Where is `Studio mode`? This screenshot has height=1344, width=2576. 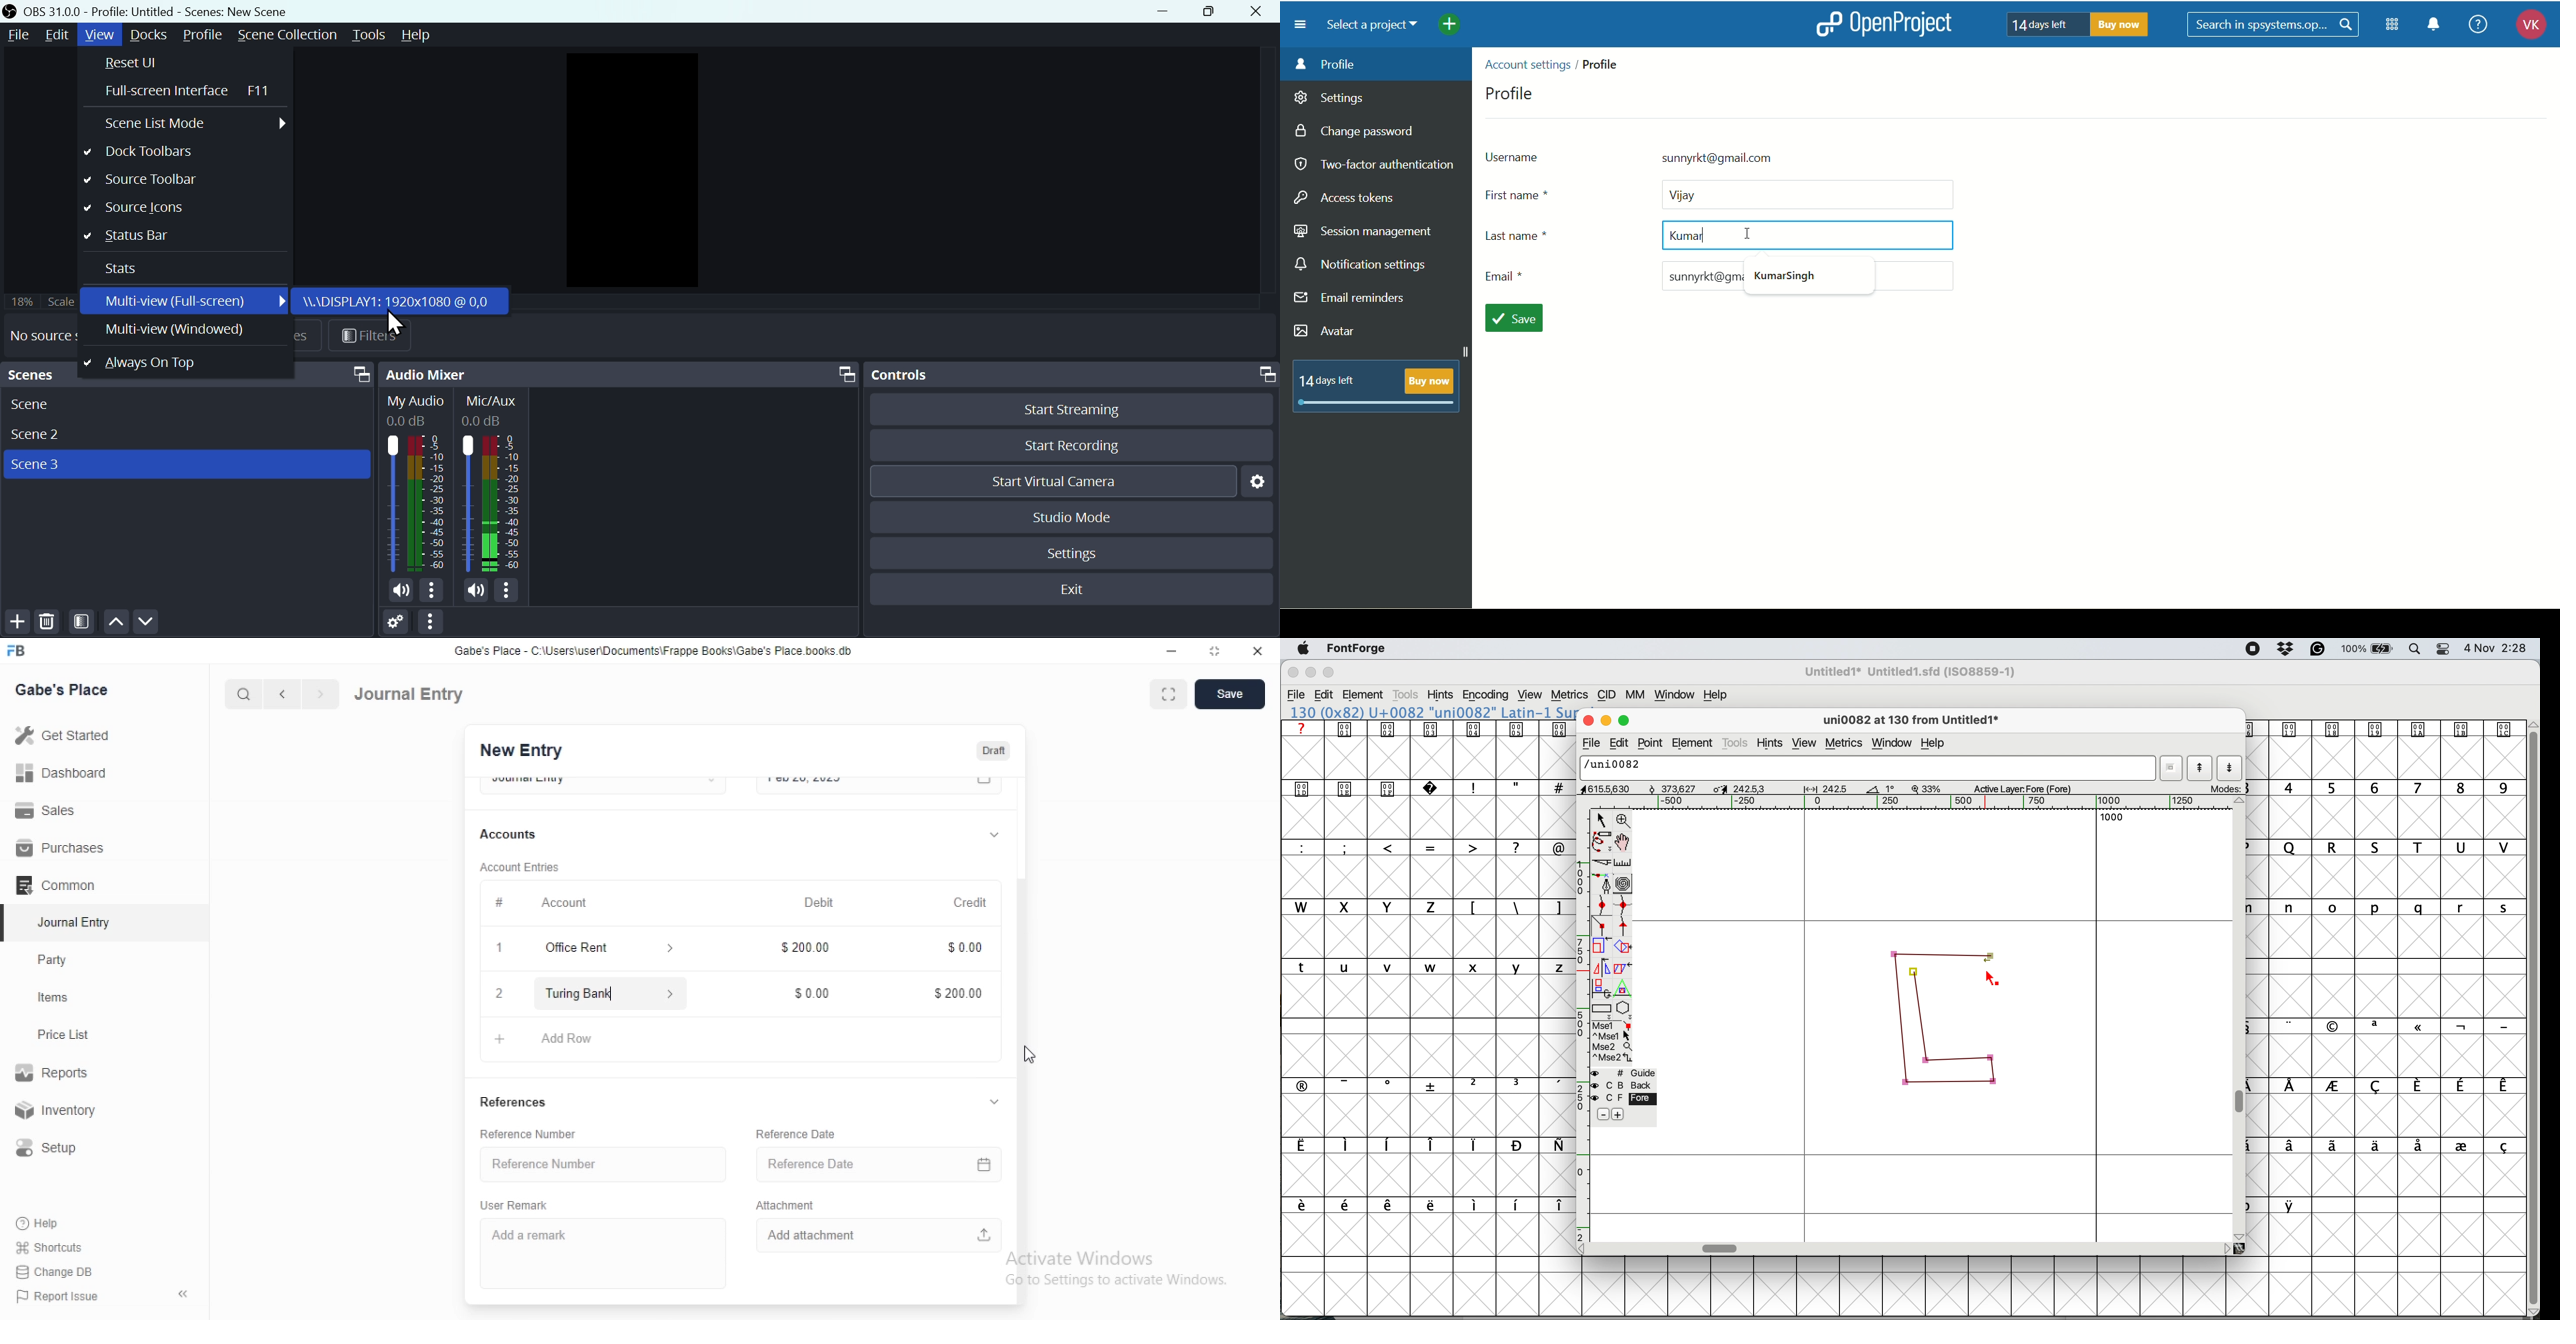
Studio mode is located at coordinates (1067, 518).